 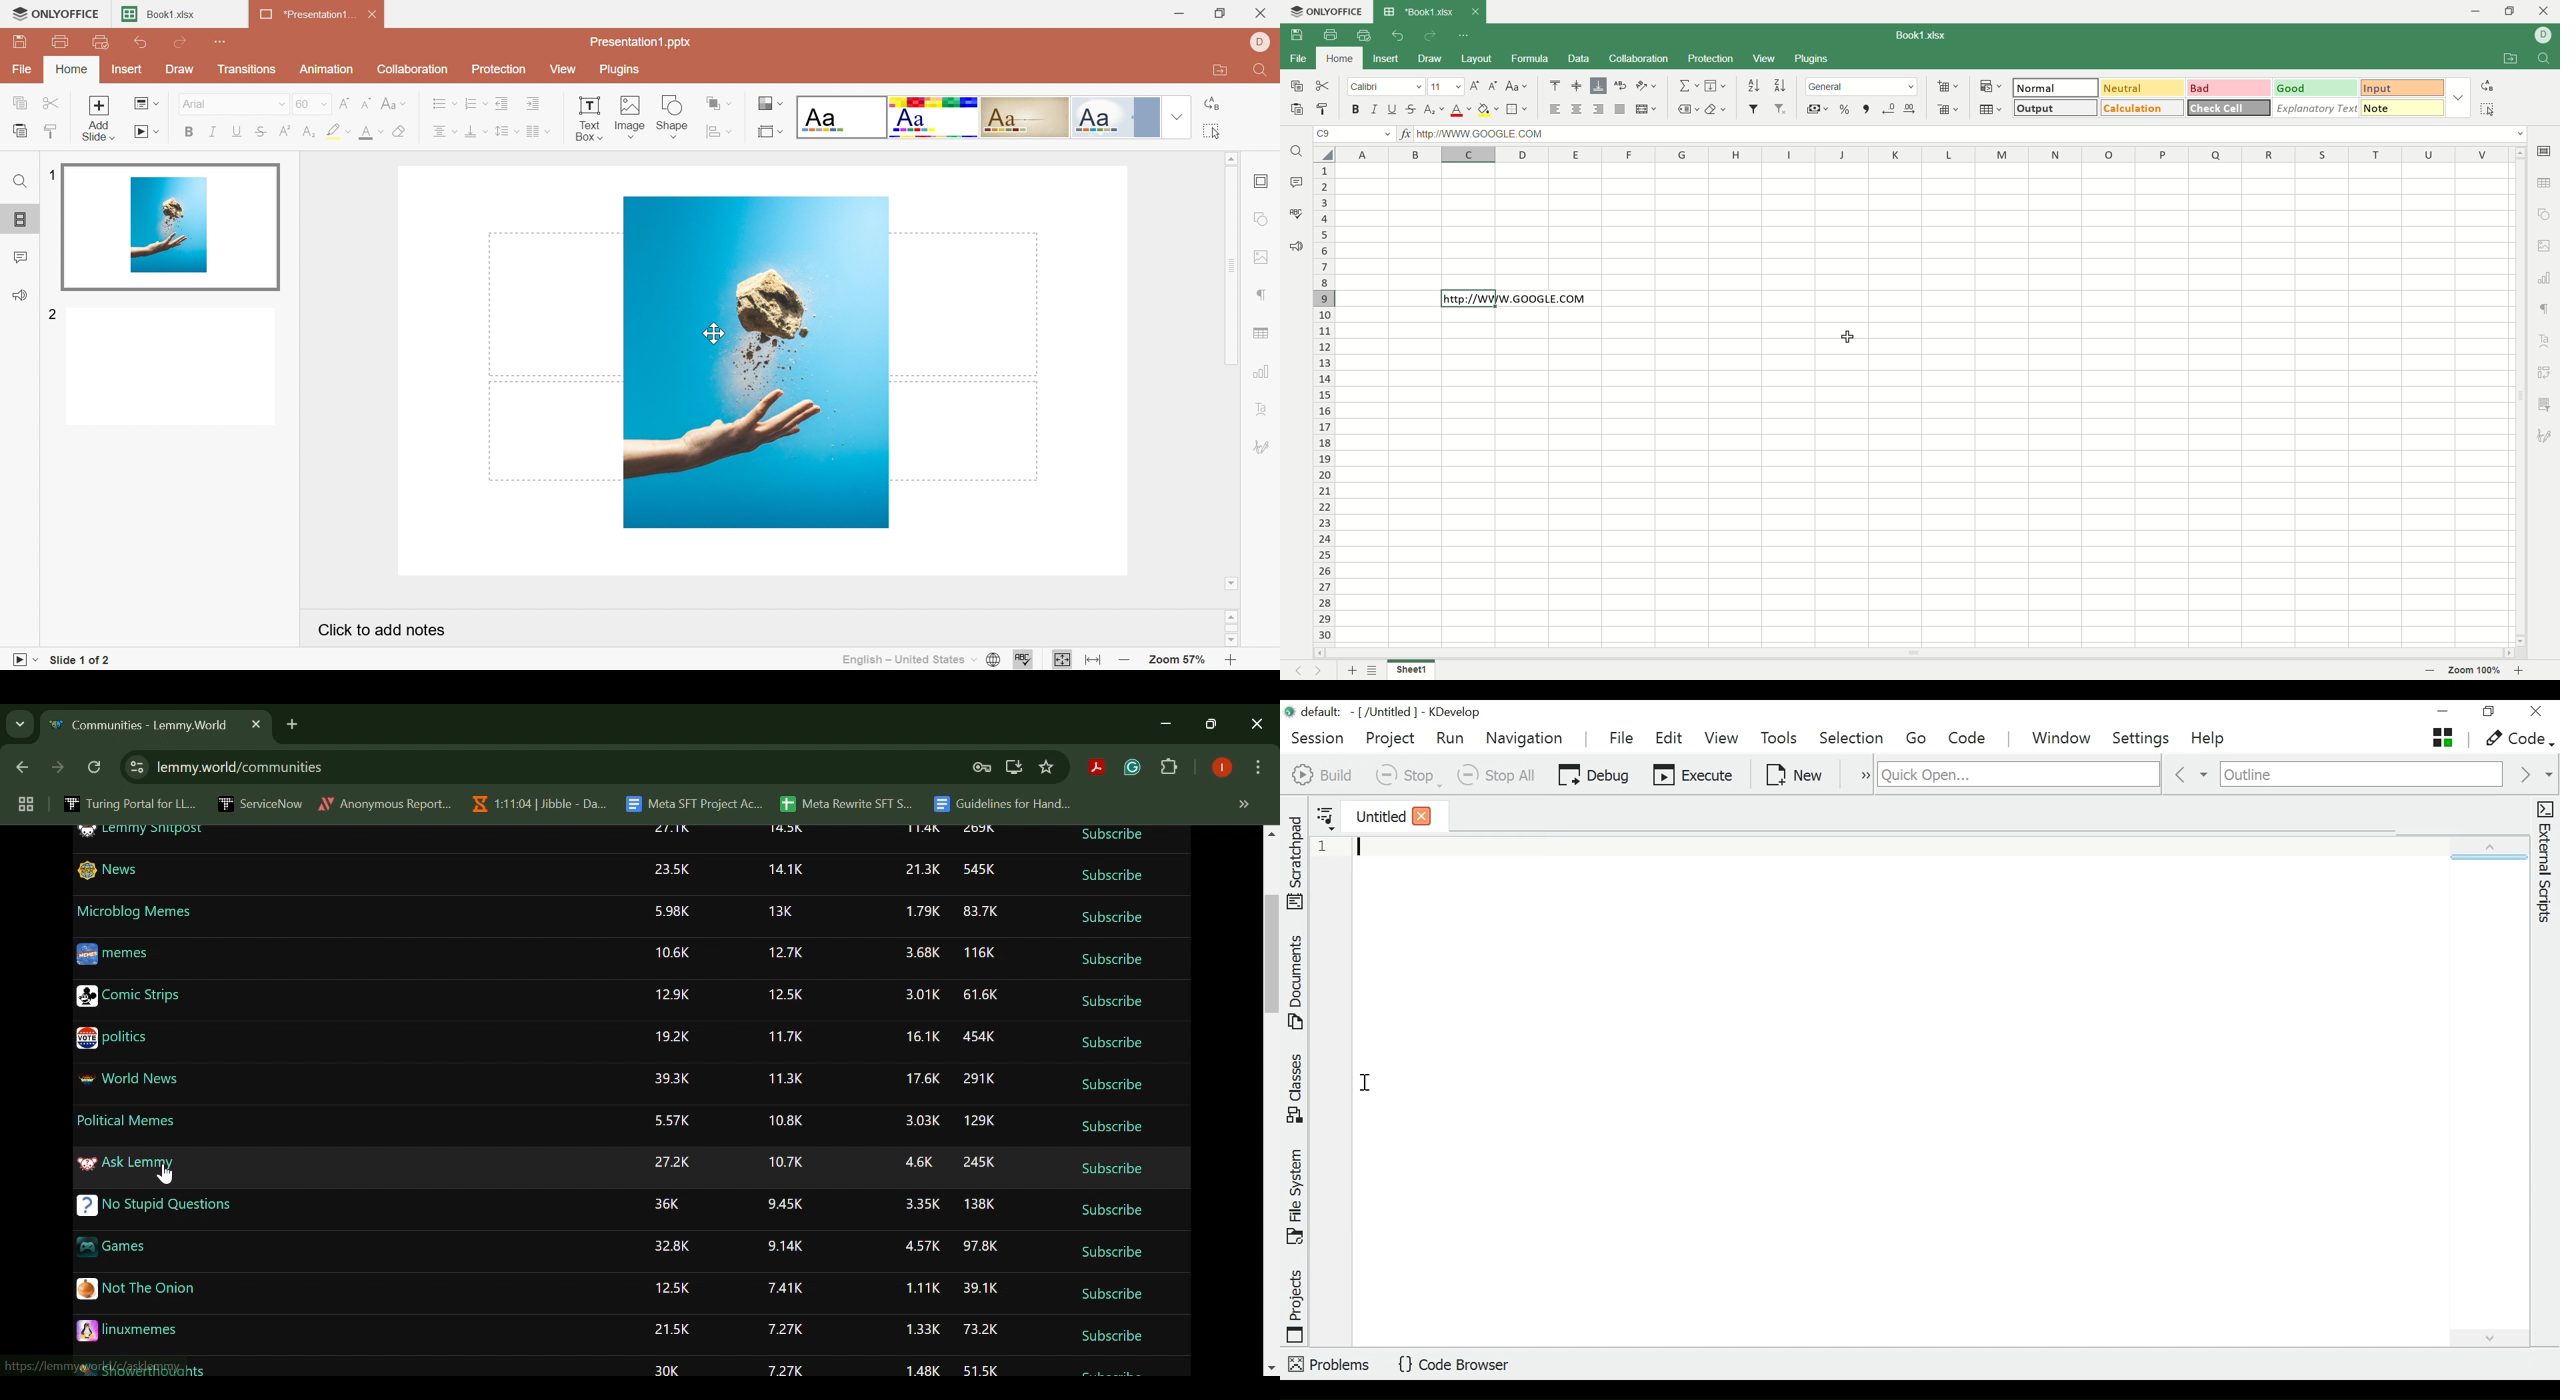 I want to click on paragraph settings, so click(x=2545, y=307).